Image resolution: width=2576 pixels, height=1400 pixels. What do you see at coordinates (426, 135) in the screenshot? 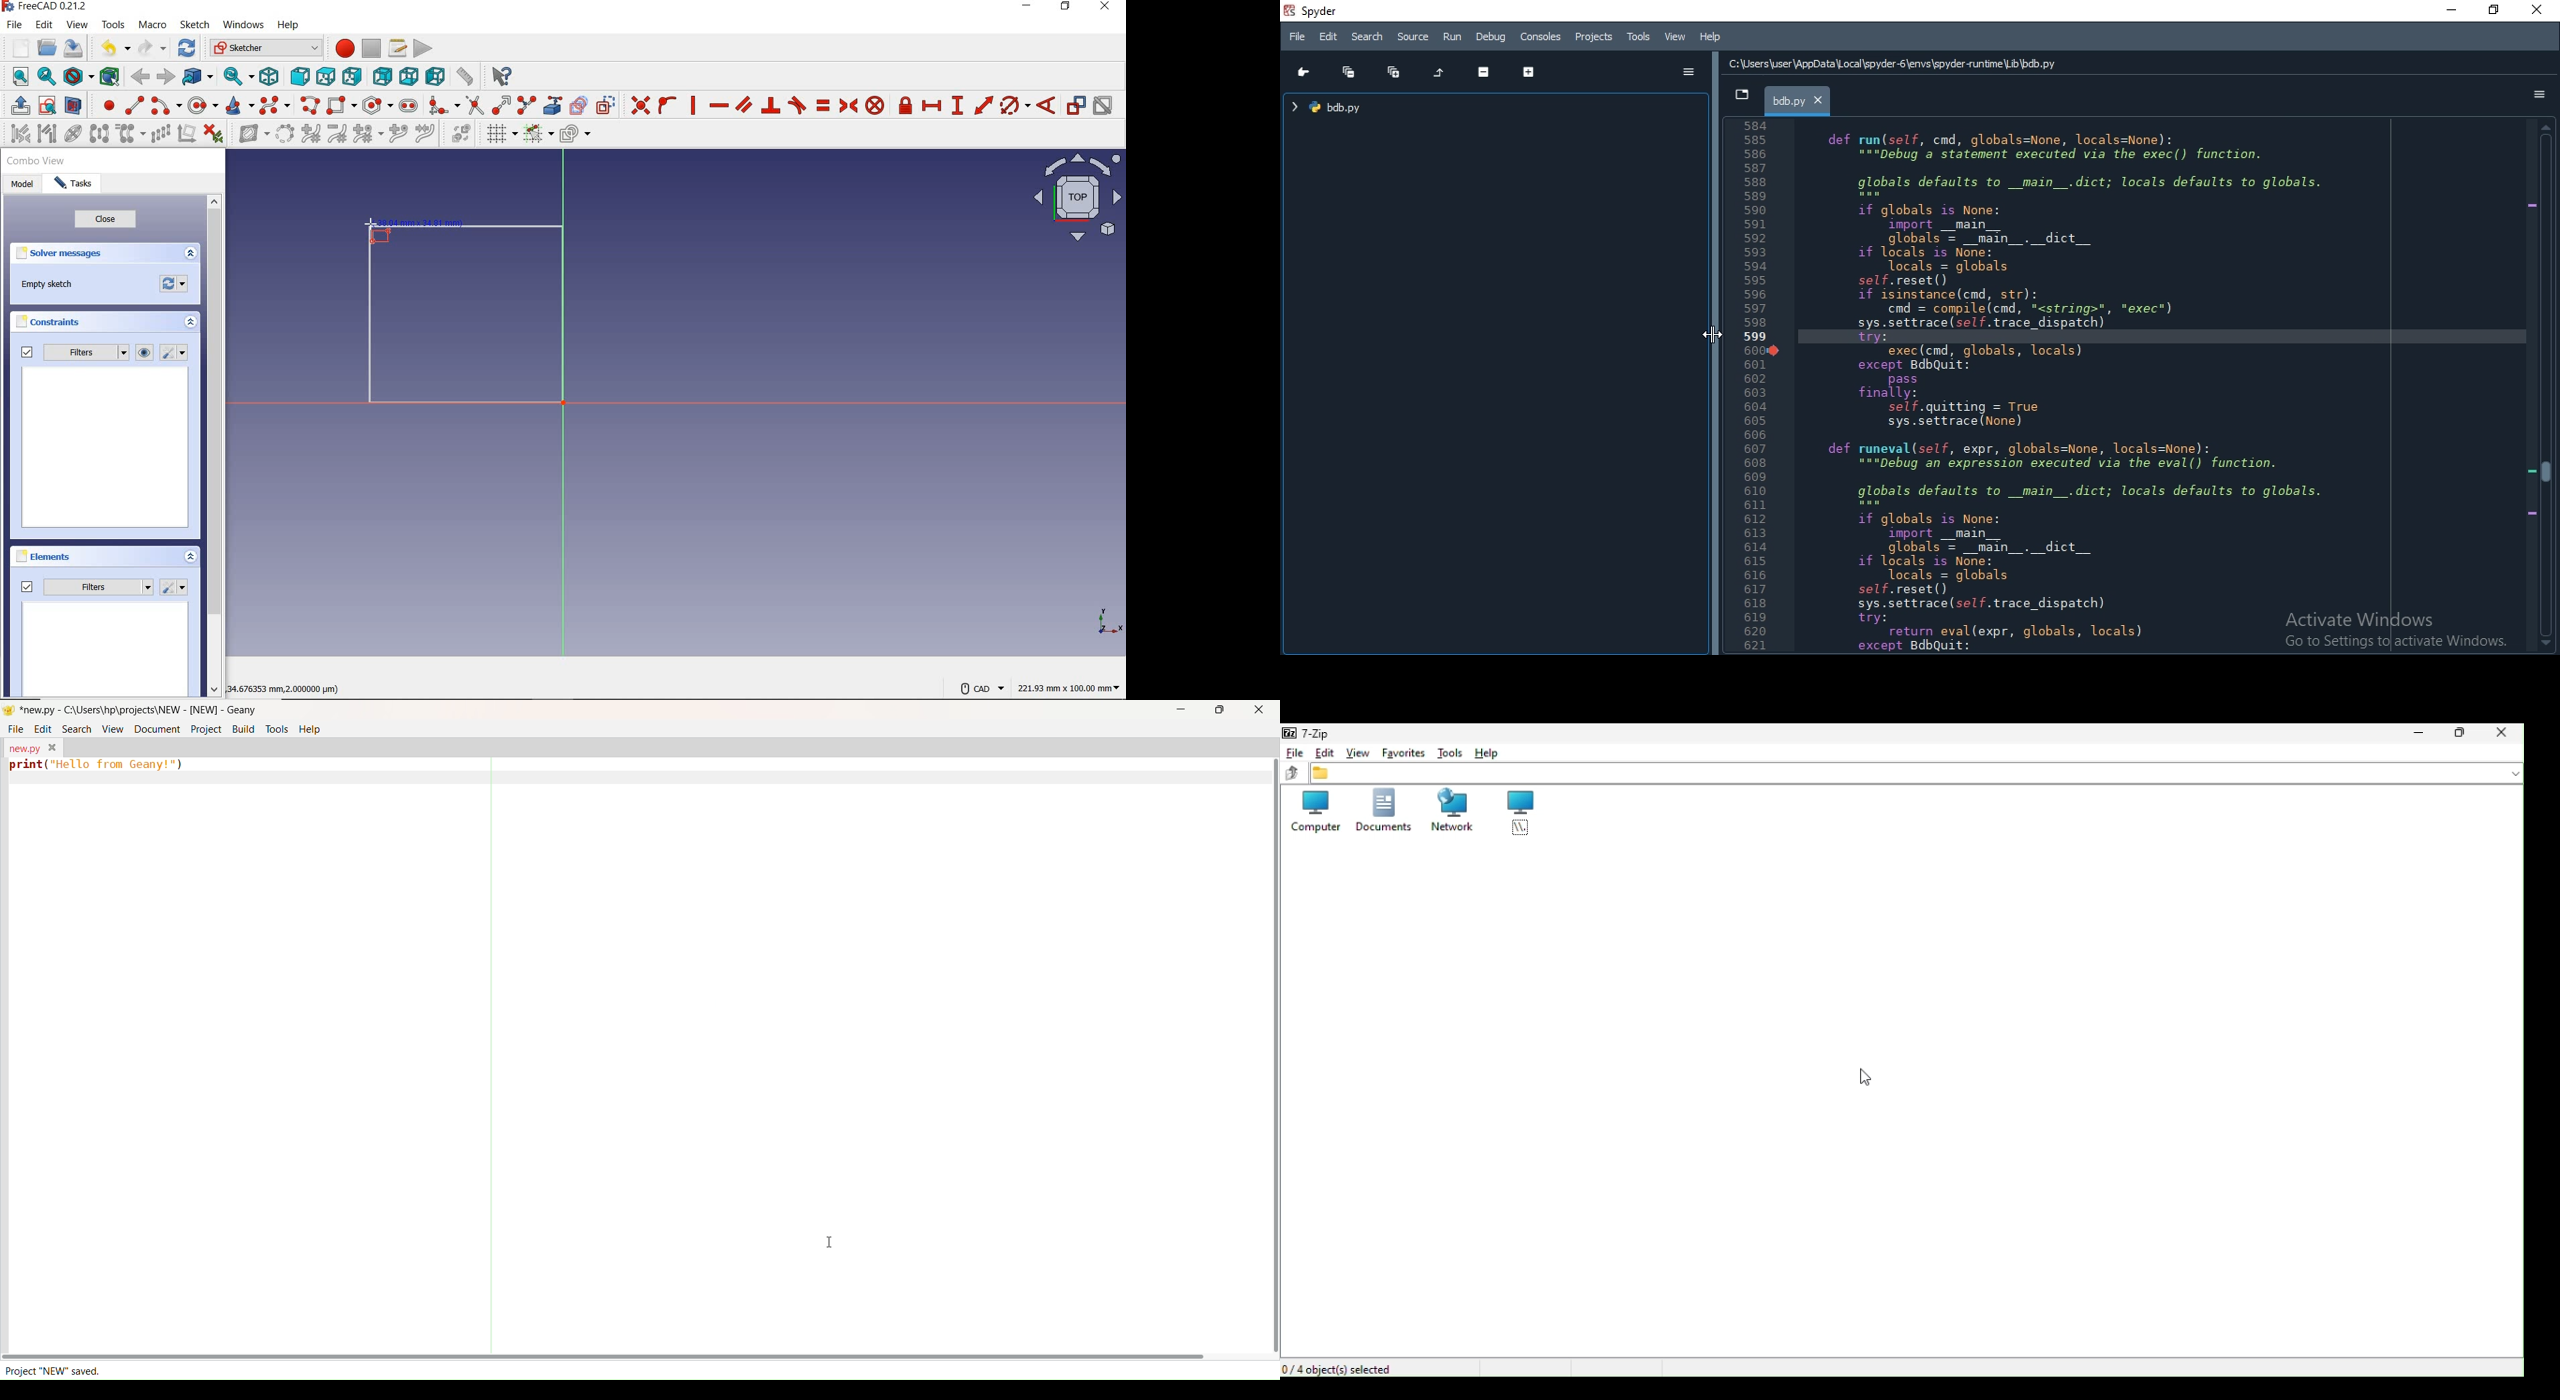
I see `join curves` at bounding box center [426, 135].